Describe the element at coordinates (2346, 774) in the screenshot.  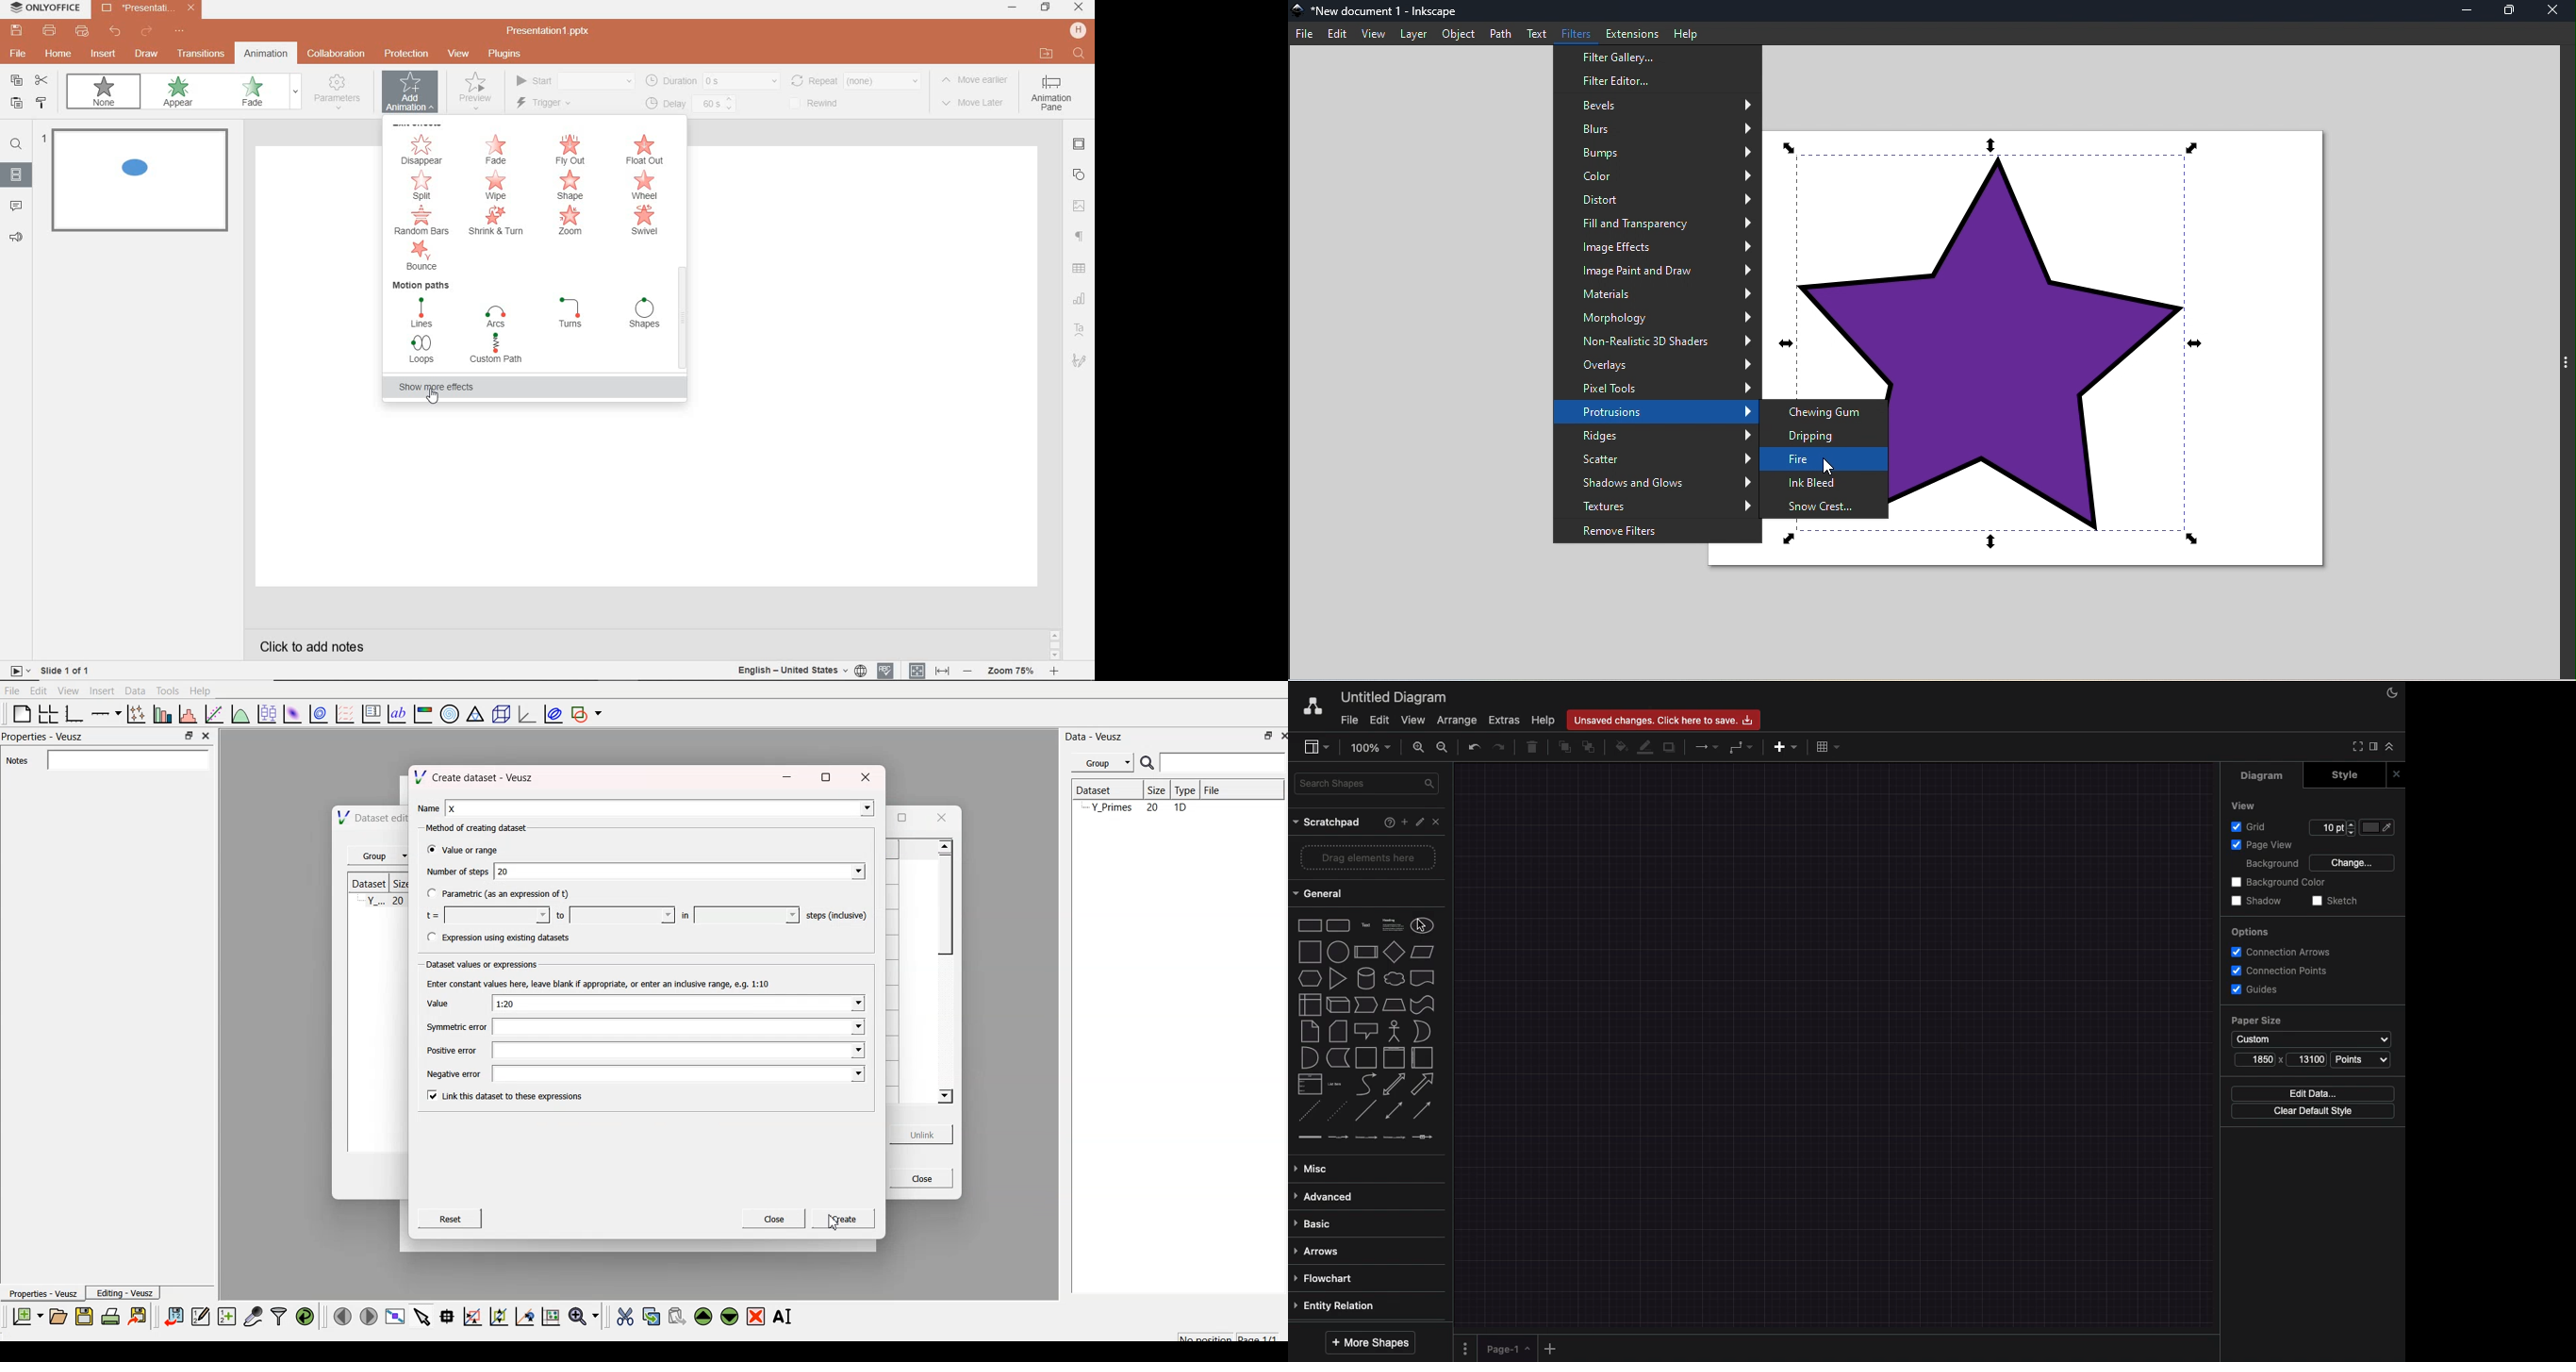
I see `Style` at that location.